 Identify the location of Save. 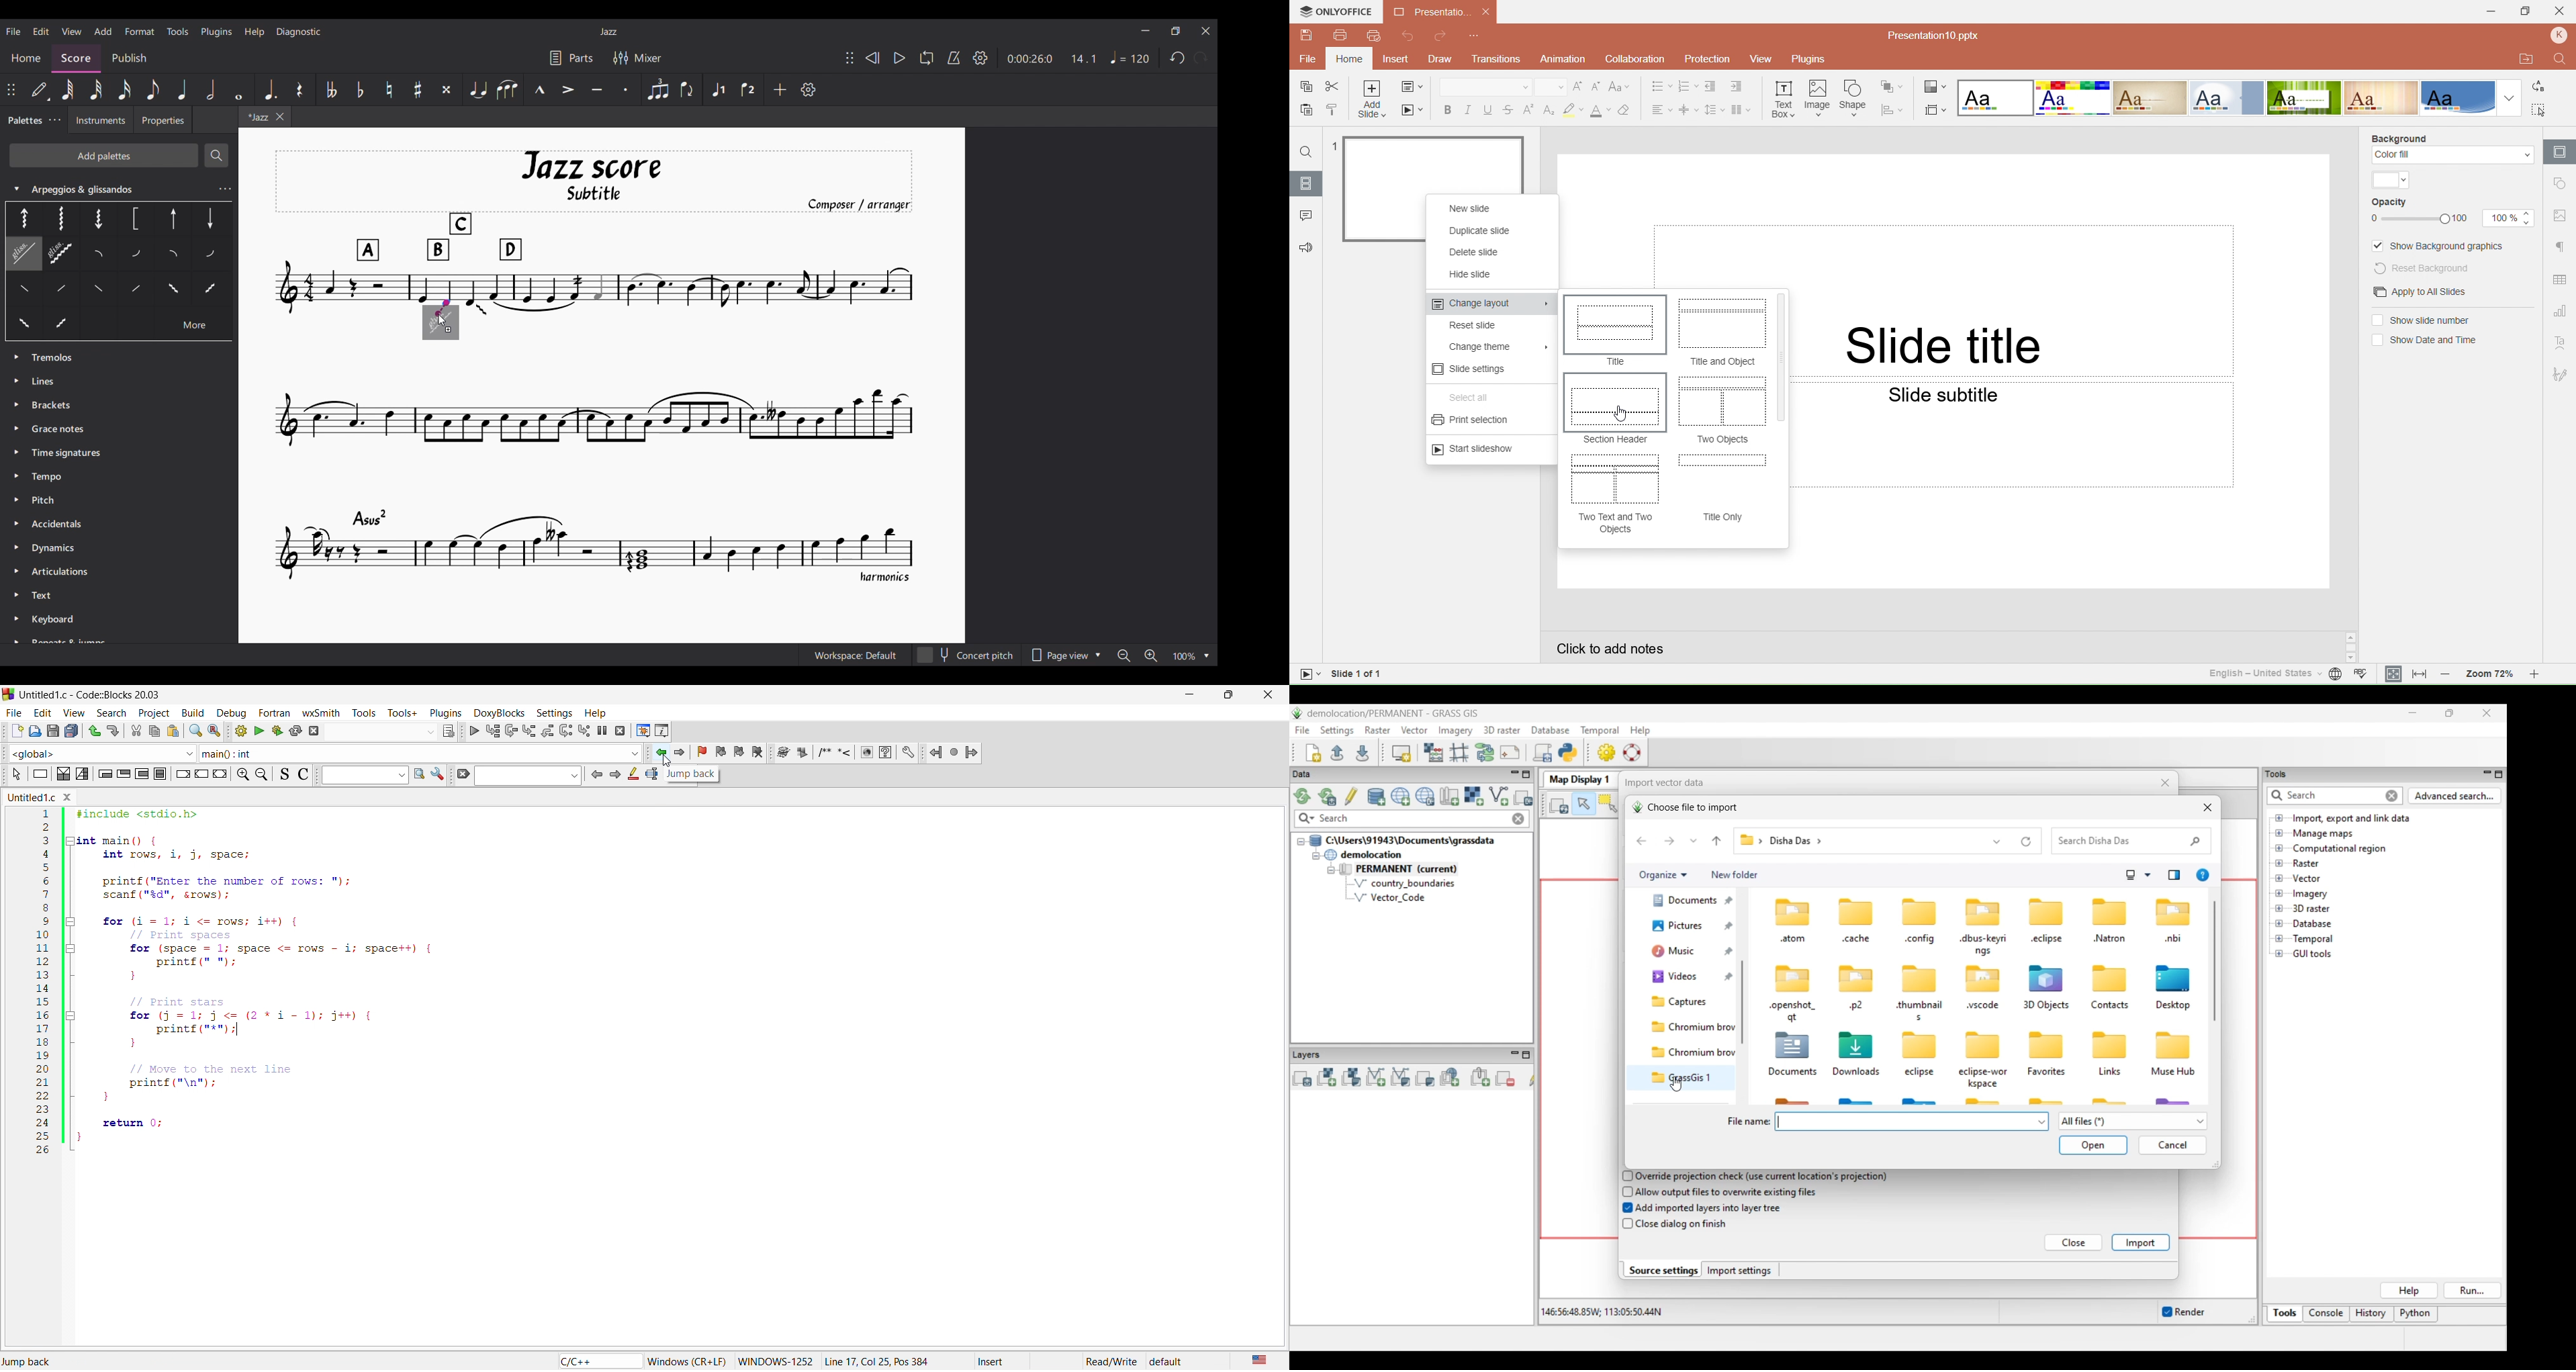
(1303, 88).